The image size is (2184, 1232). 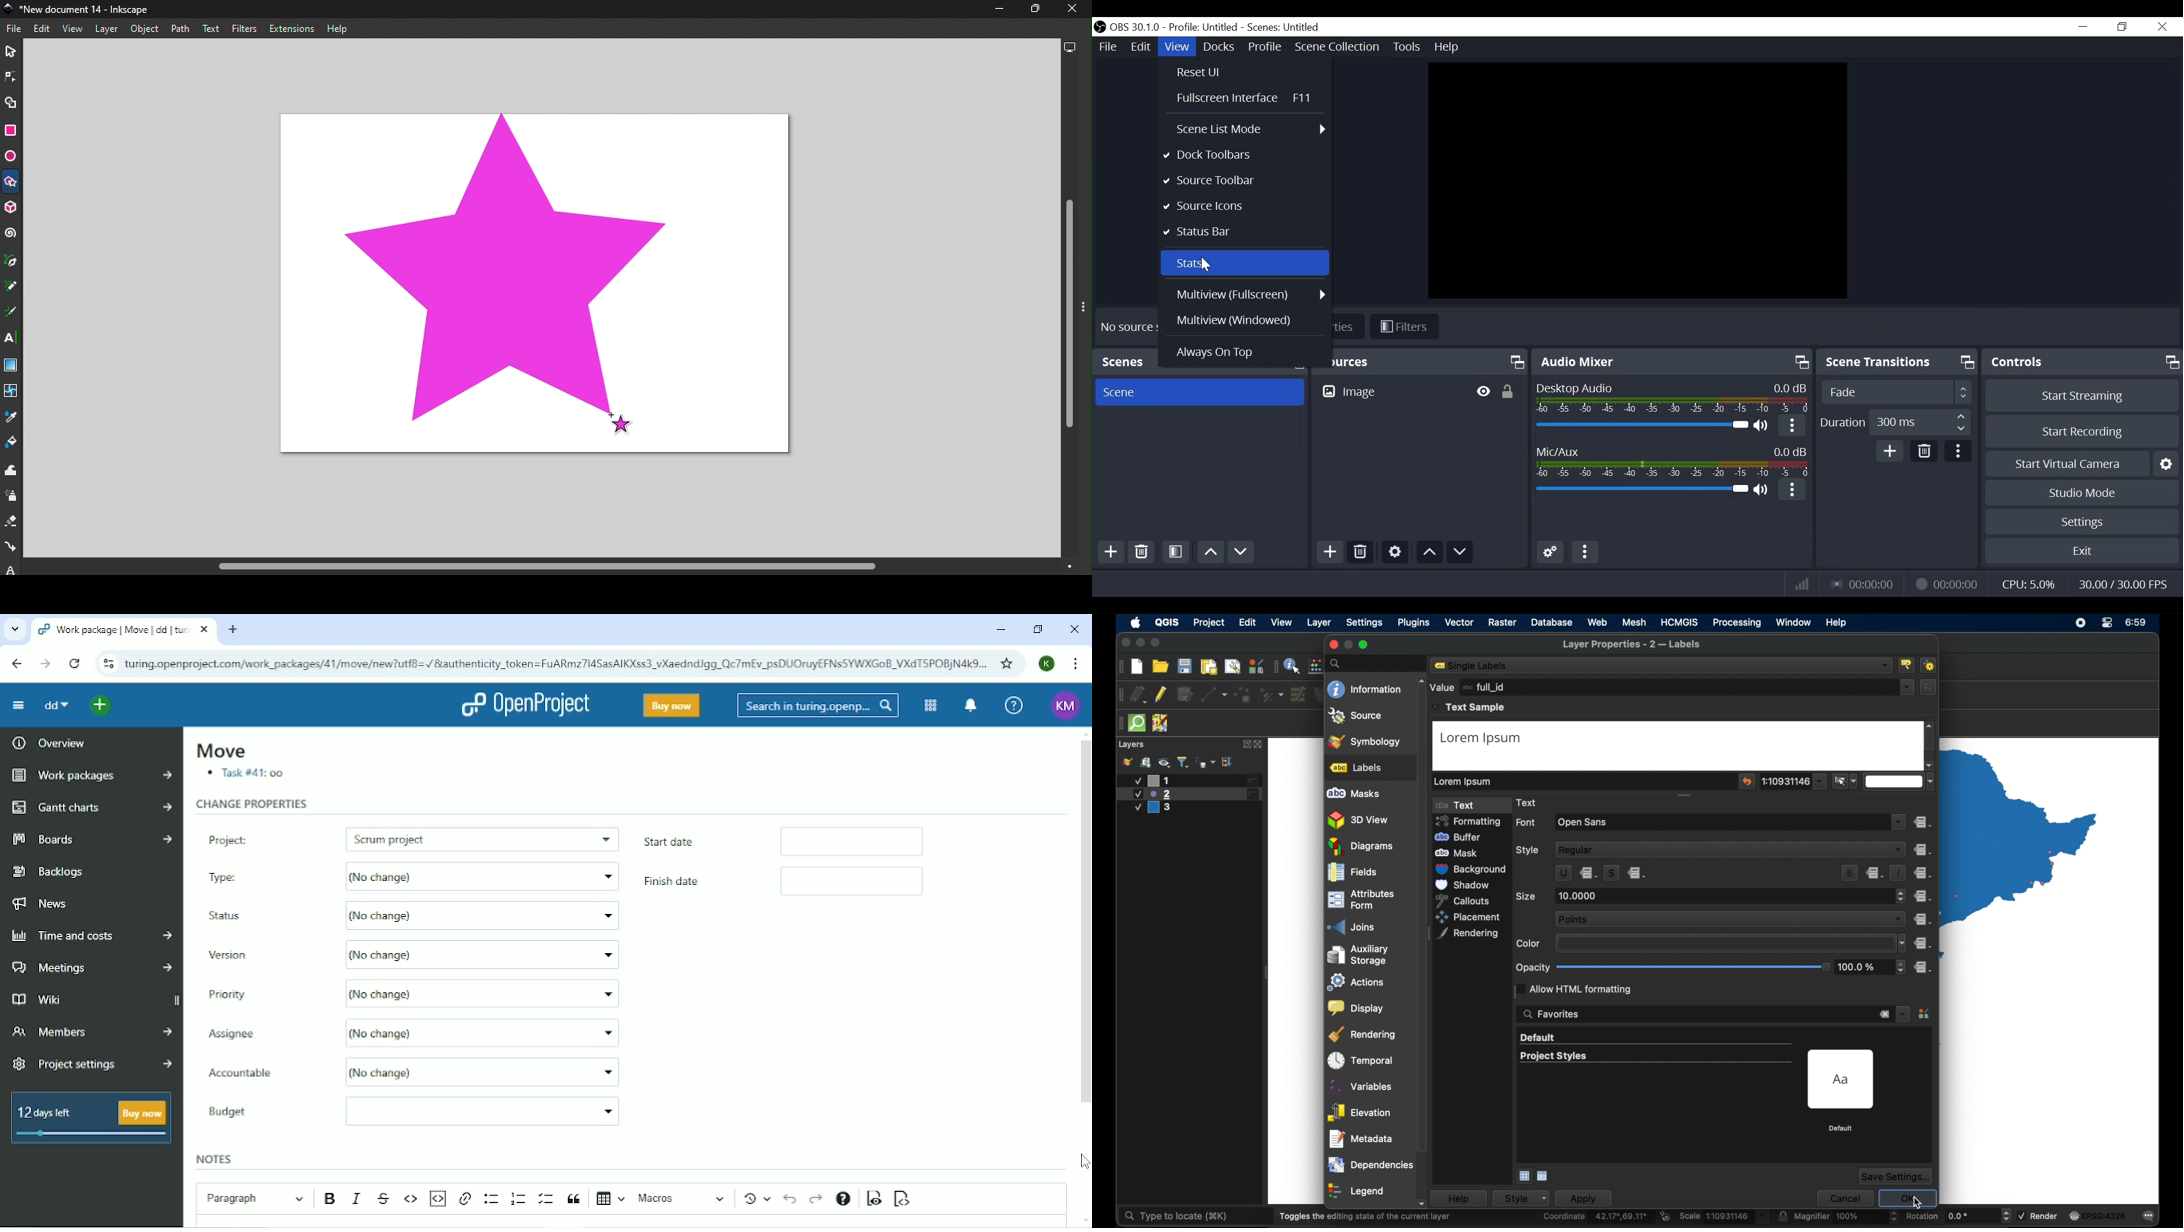 I want to click on close, so click(x=1068, y=10).